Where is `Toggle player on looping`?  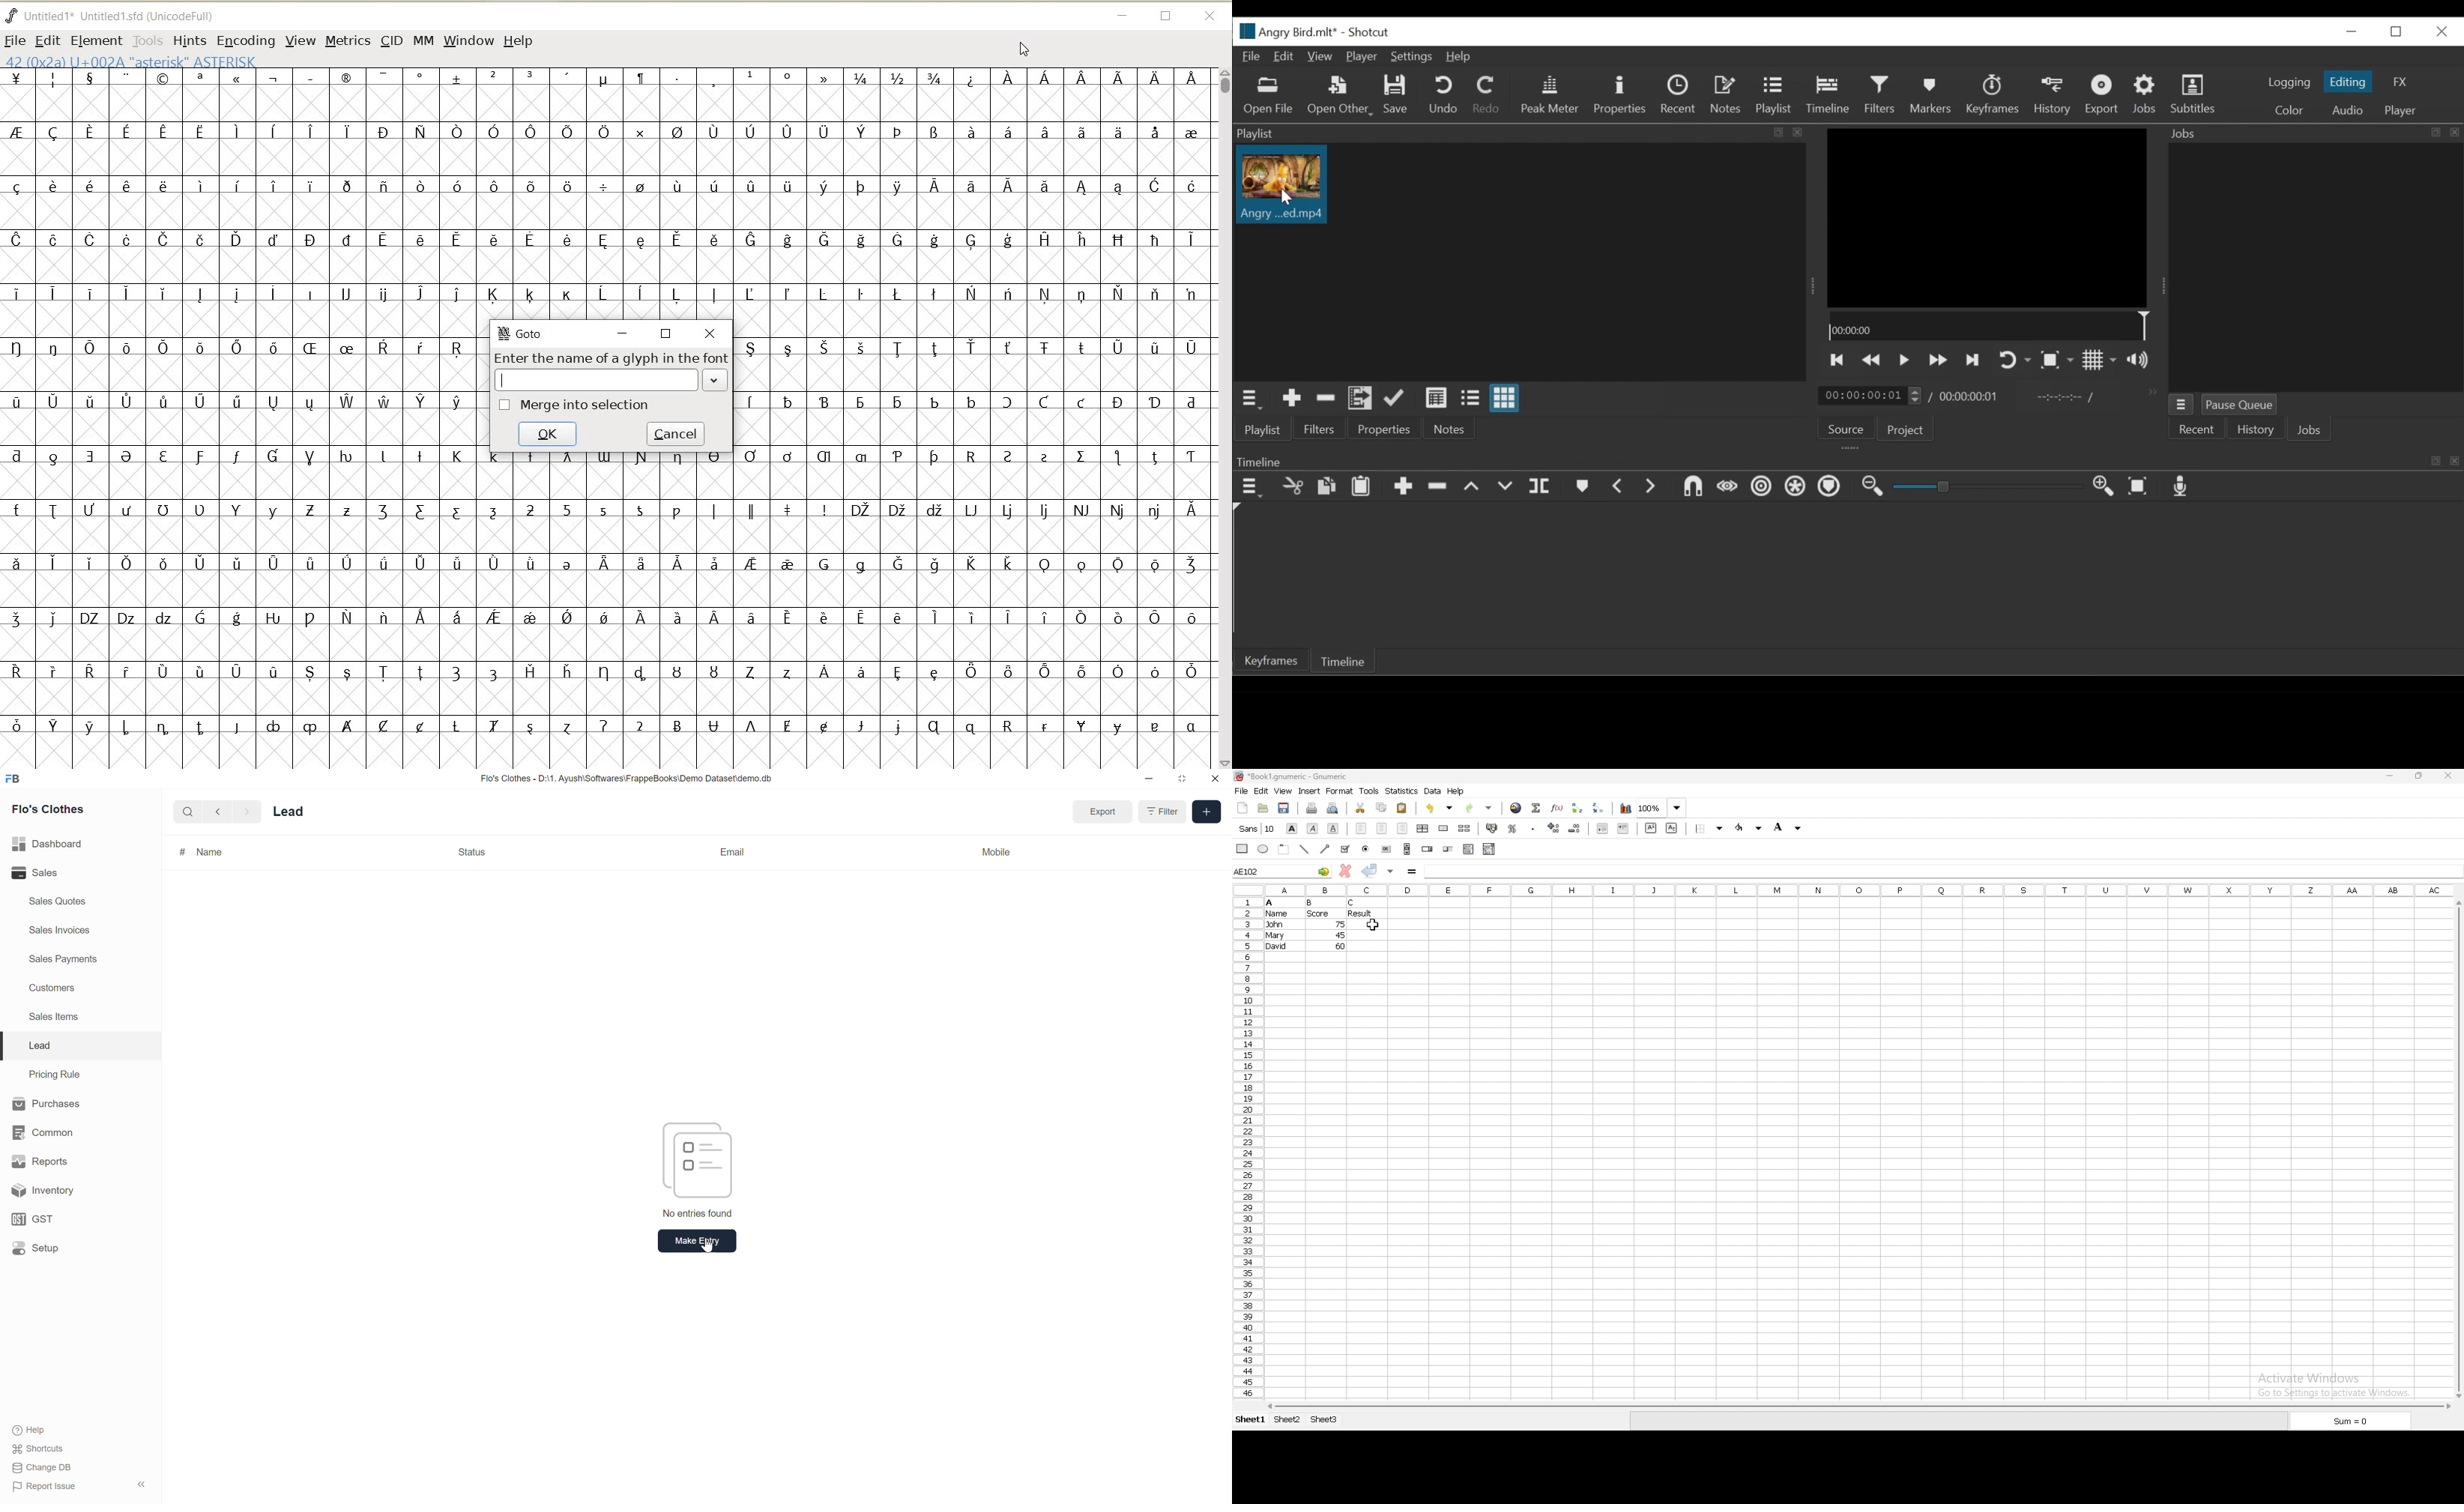
Toggle player on looping is located at coordinates (2016, 361).